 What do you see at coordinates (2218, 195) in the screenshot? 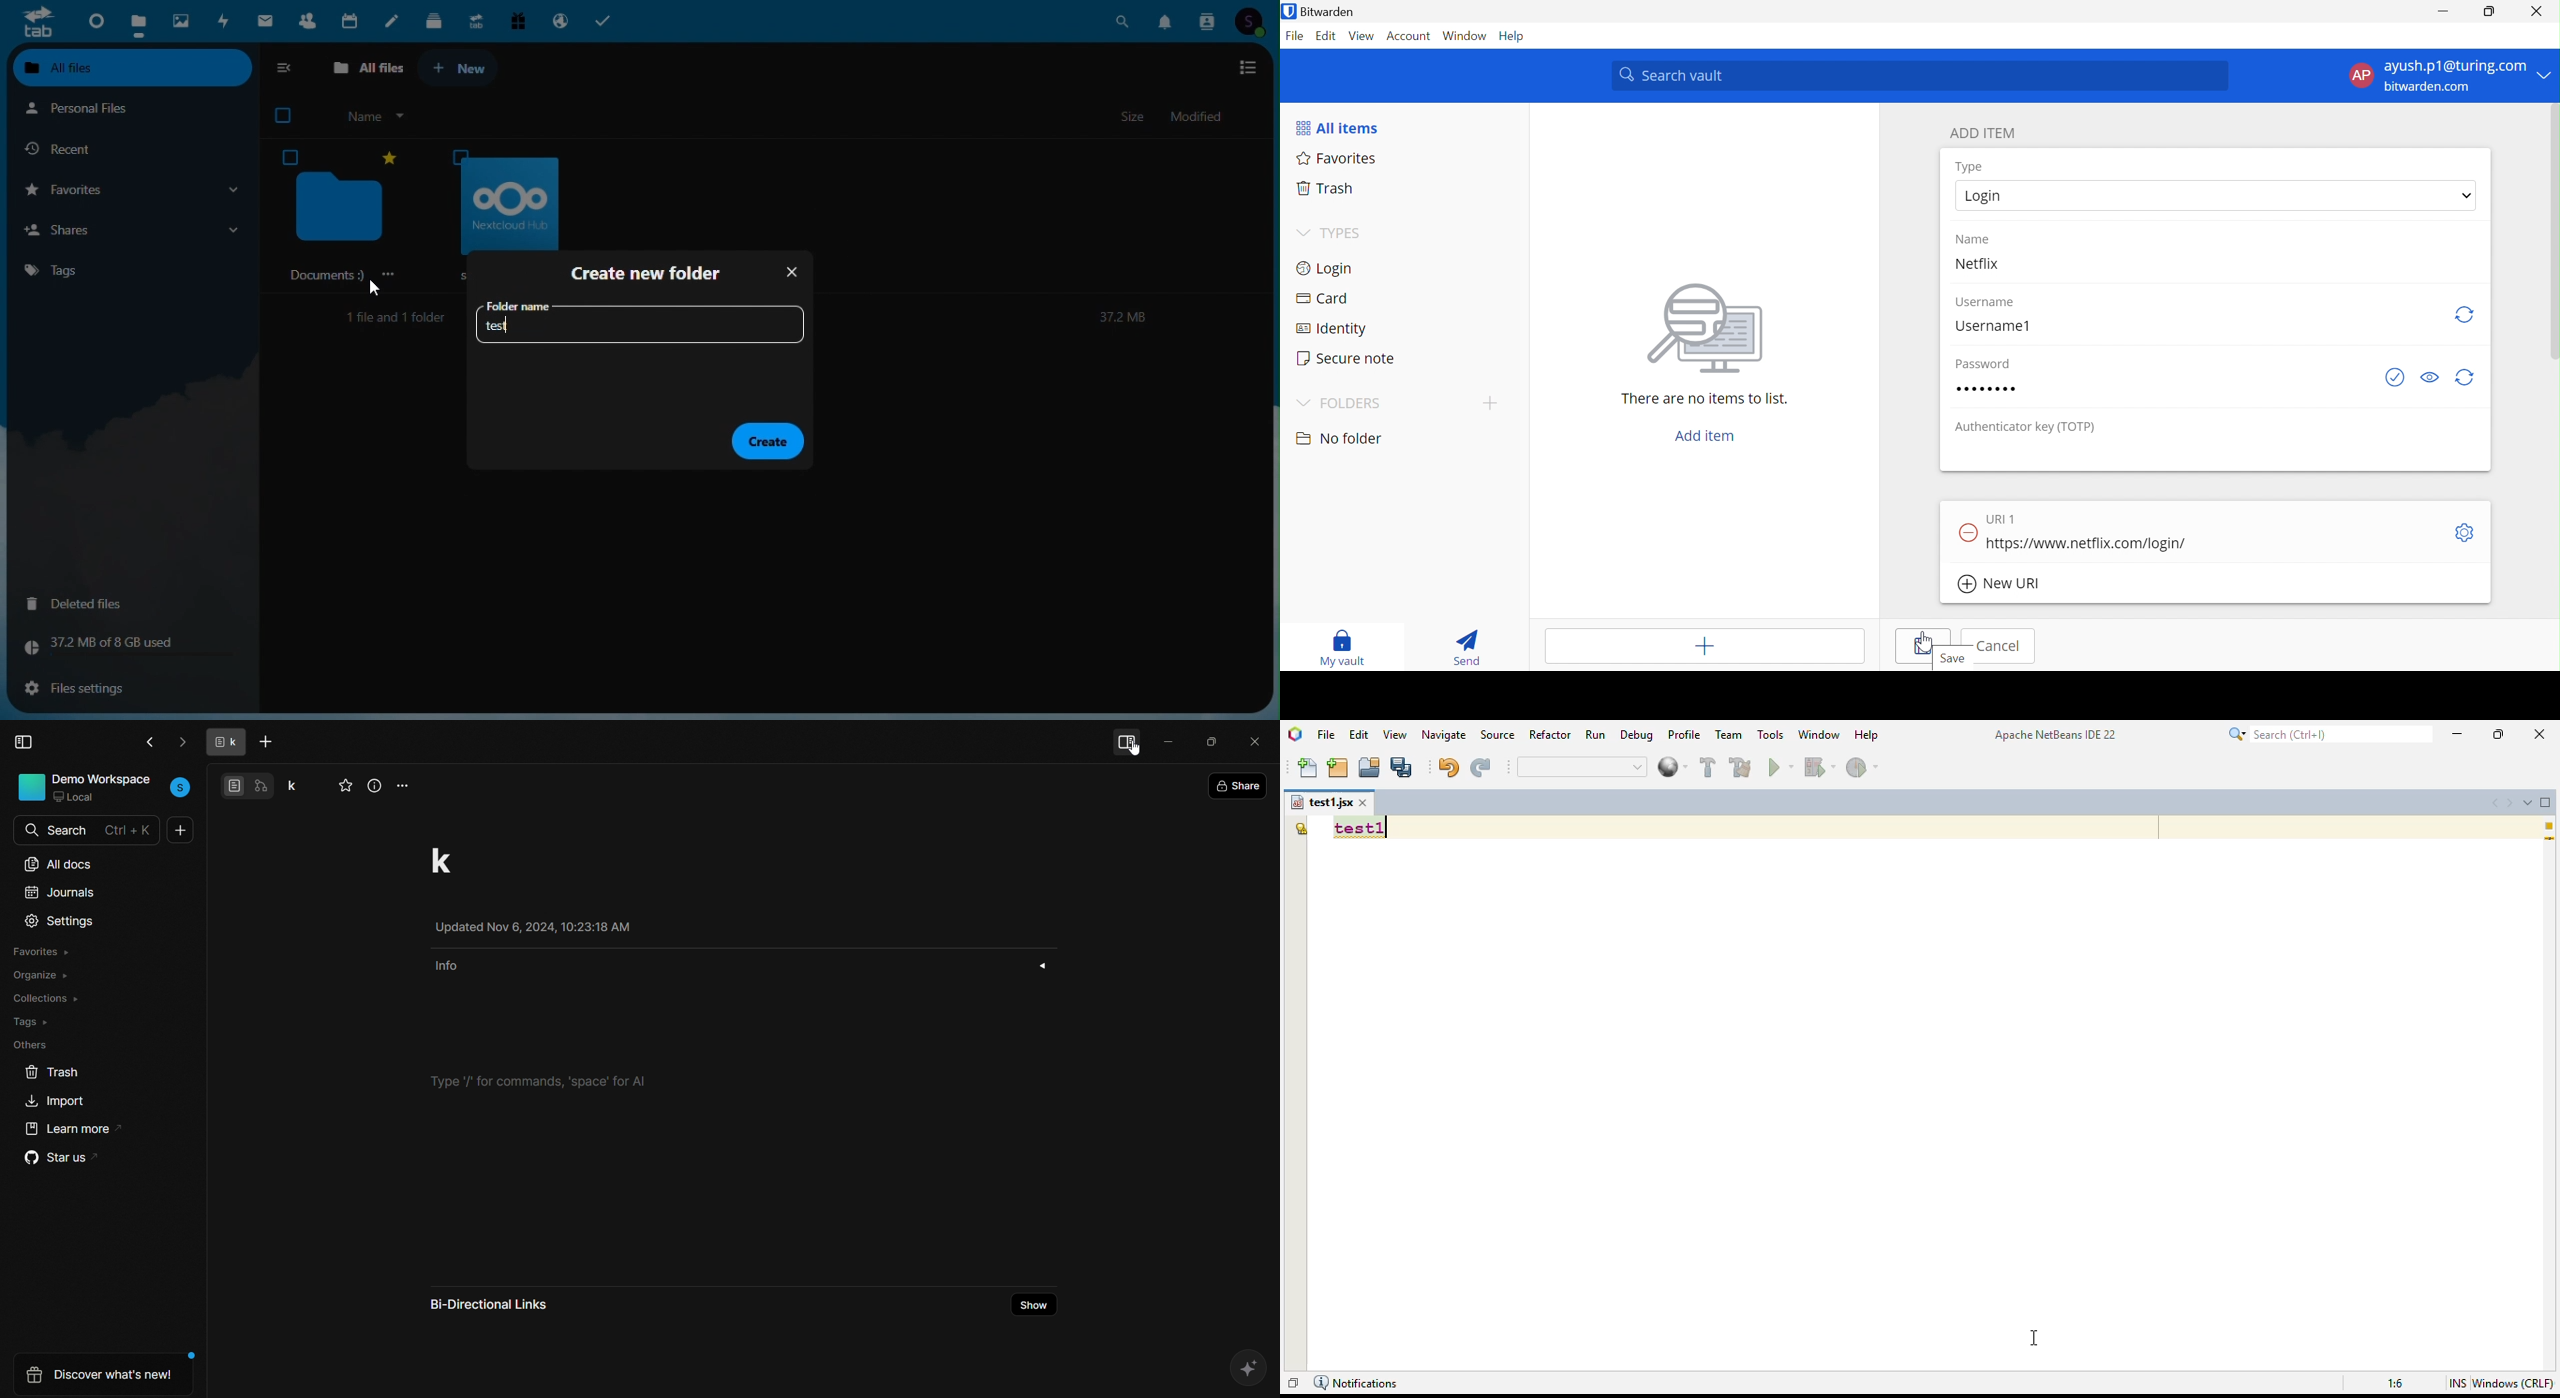
I see `Login` at bounding box center [2218, 195].